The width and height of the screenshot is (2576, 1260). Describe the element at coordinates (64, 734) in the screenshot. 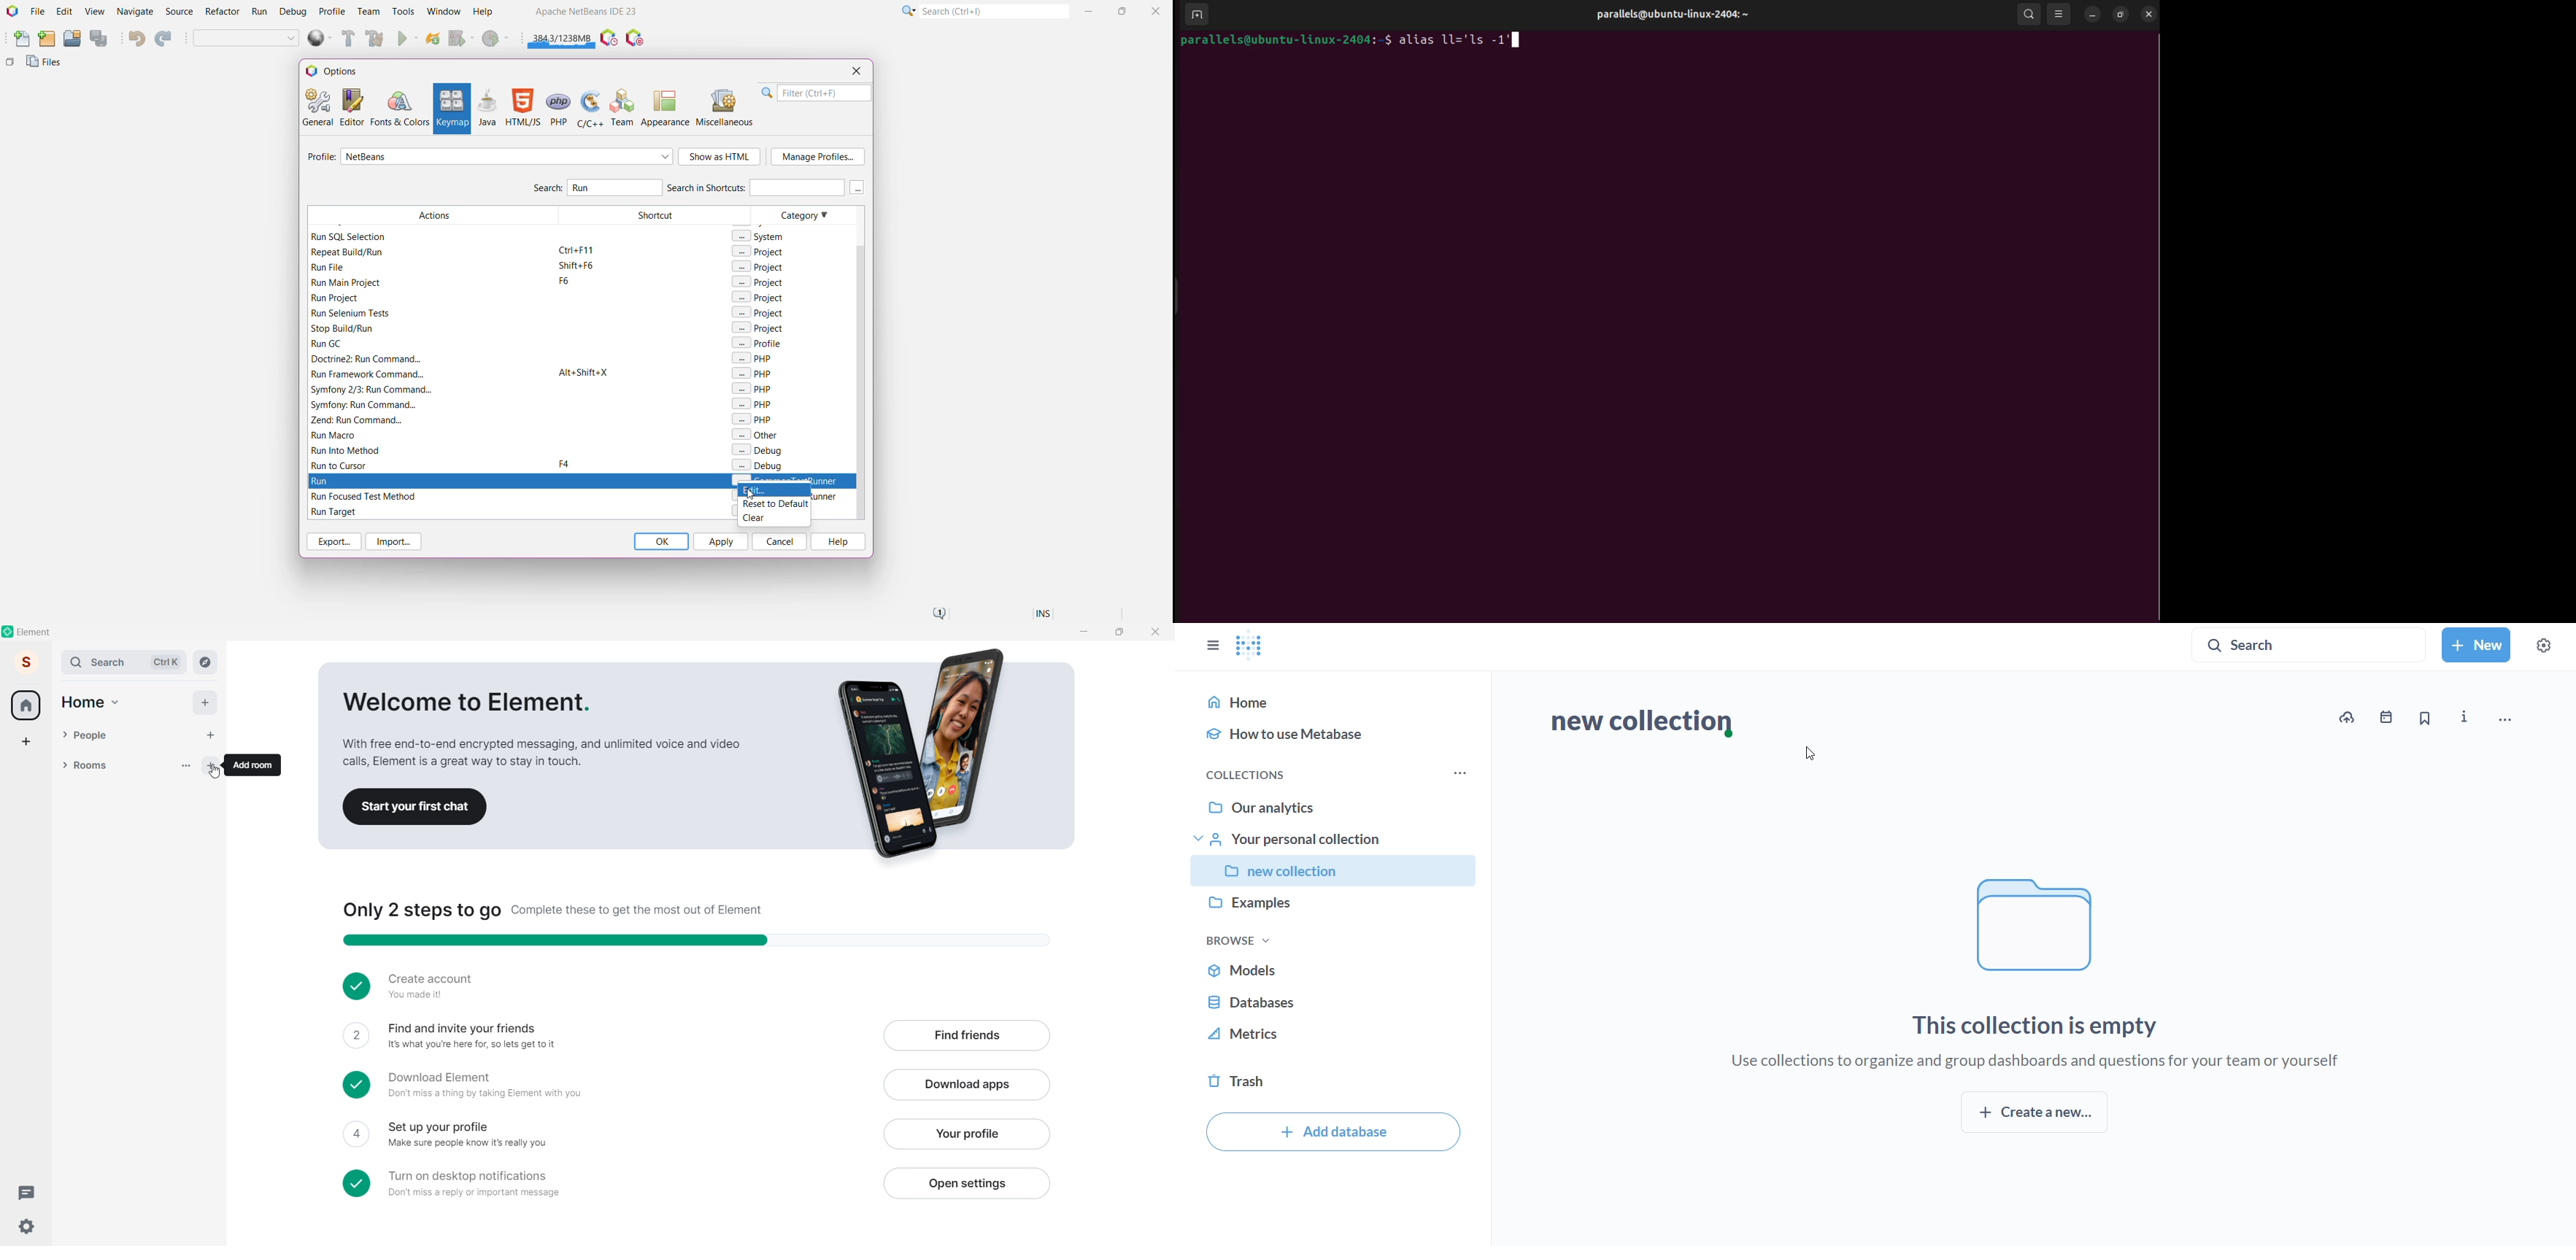

I see `people Drop down` at that location.